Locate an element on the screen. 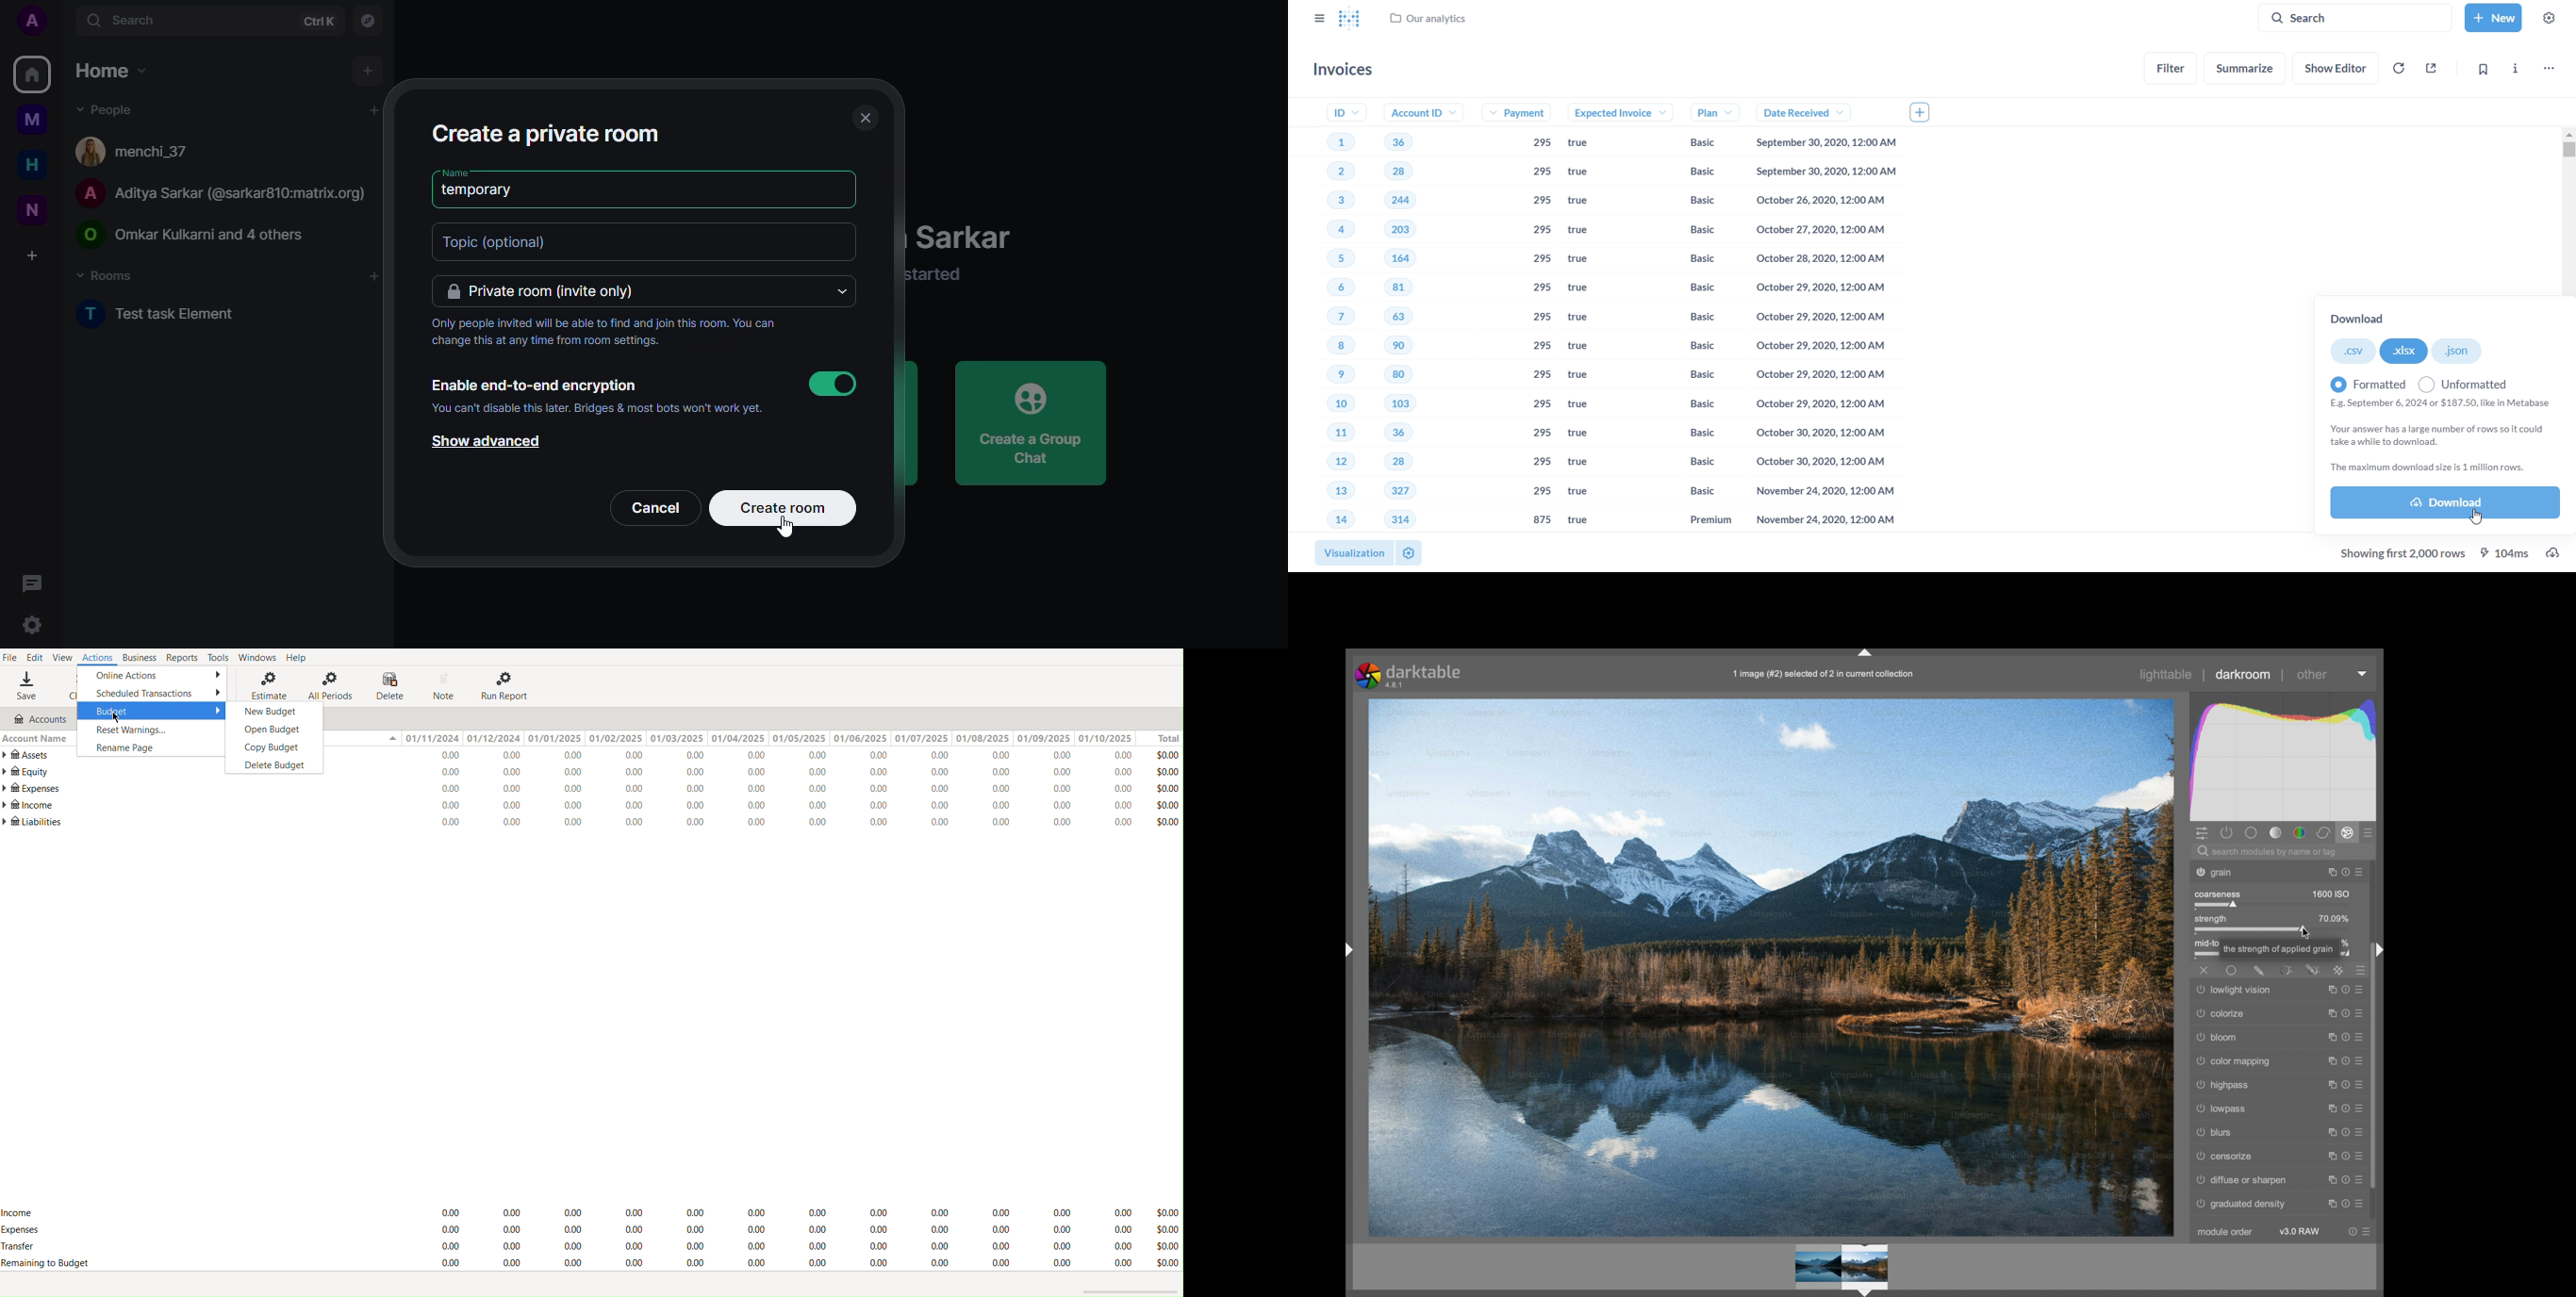 This screenshot has width=2576, height=1316. Income is located at coordinates (30, 806).